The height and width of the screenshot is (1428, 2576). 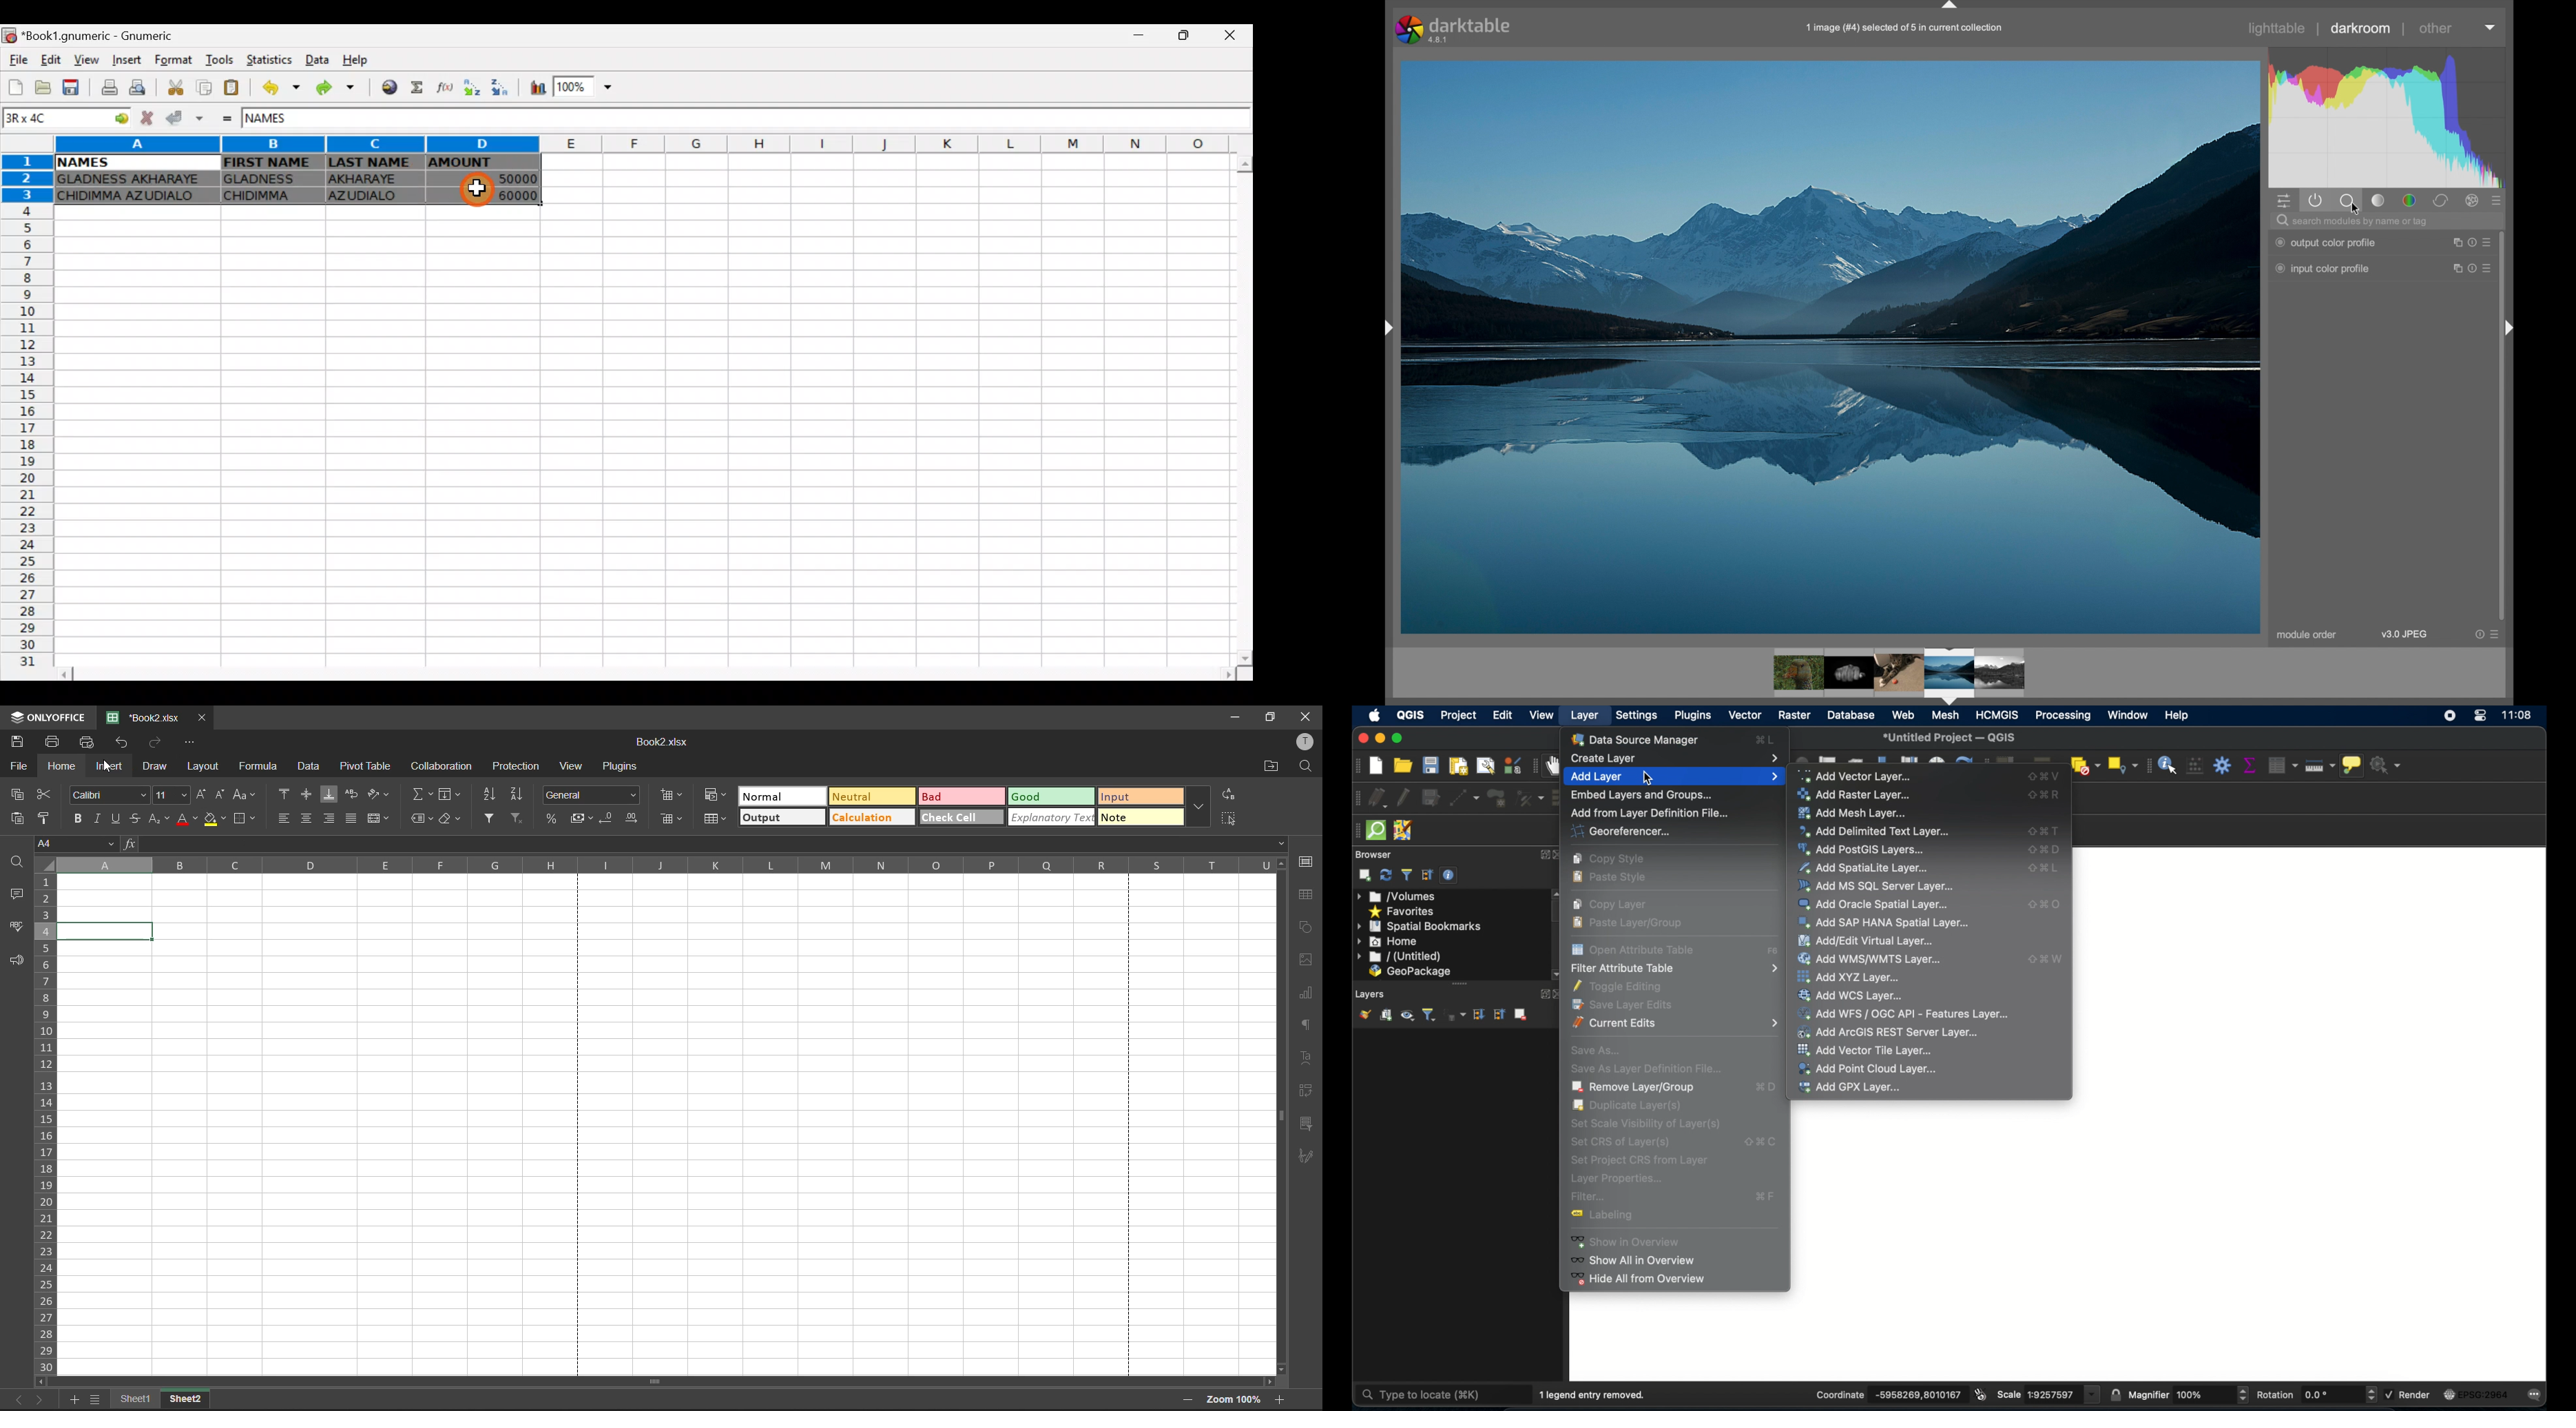 What do you see at coordinates (1305, 1092) in the screenshot?
I see `pivot table` at bounding box center [1305, 1092].